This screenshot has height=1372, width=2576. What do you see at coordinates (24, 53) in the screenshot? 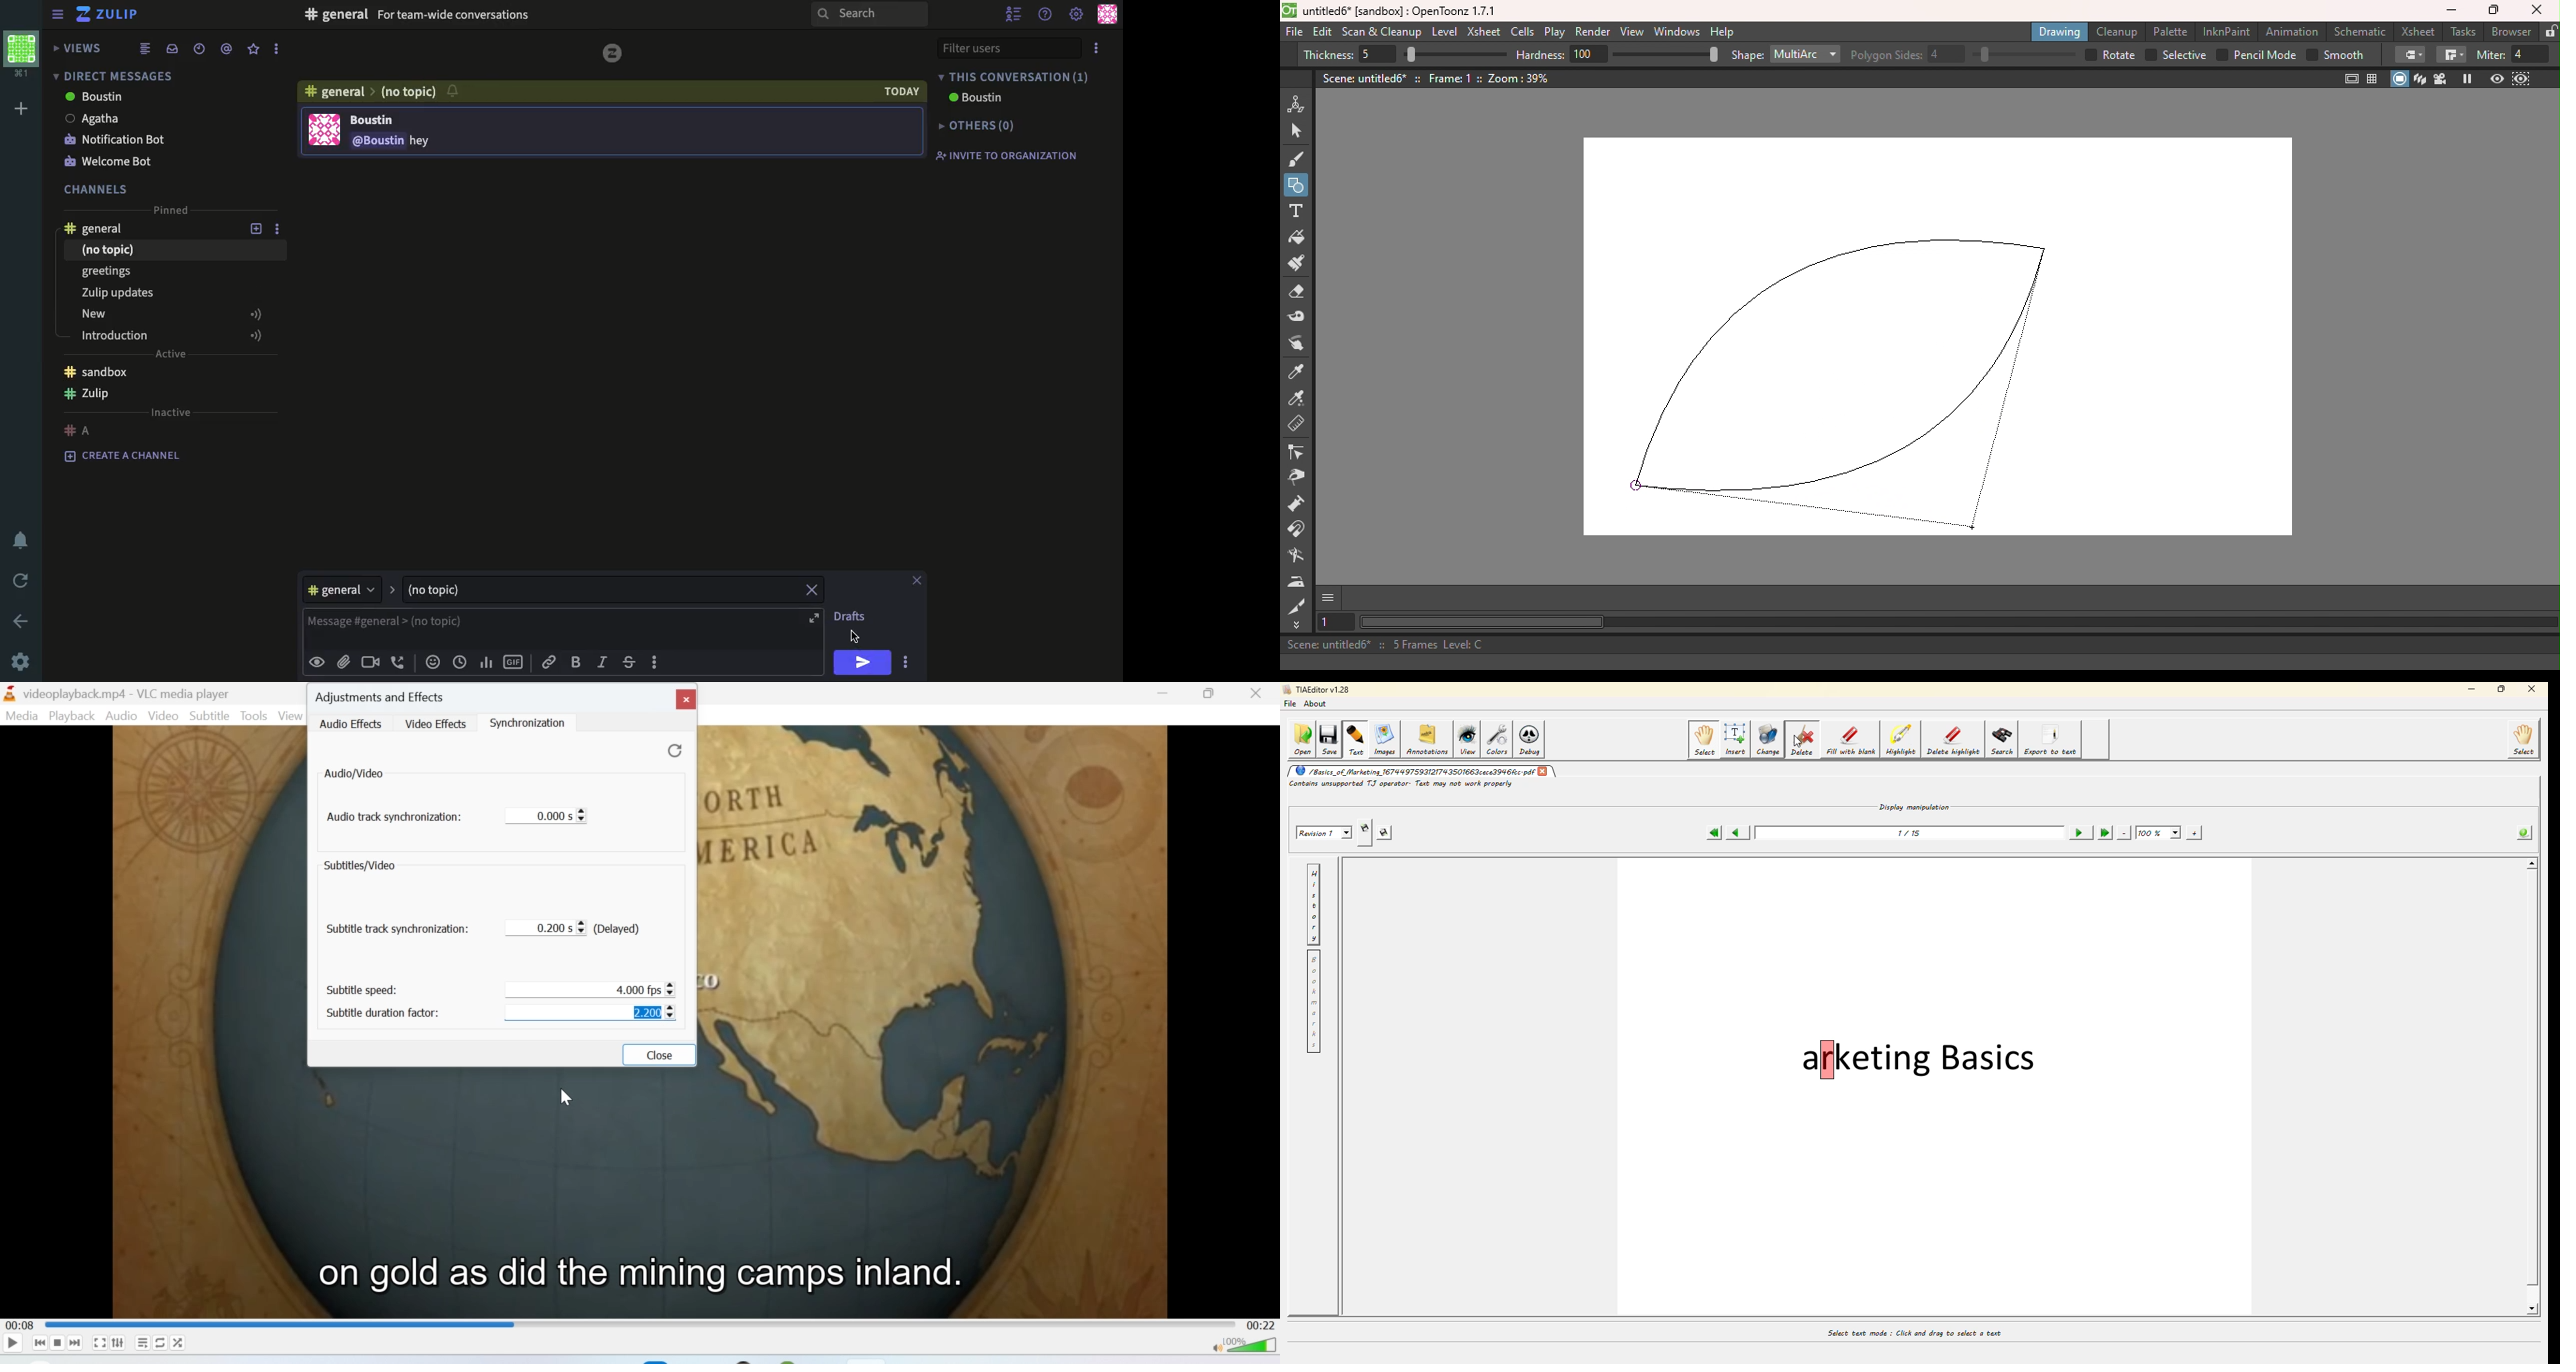
I see `workspace` at bounding box center [24, 53].